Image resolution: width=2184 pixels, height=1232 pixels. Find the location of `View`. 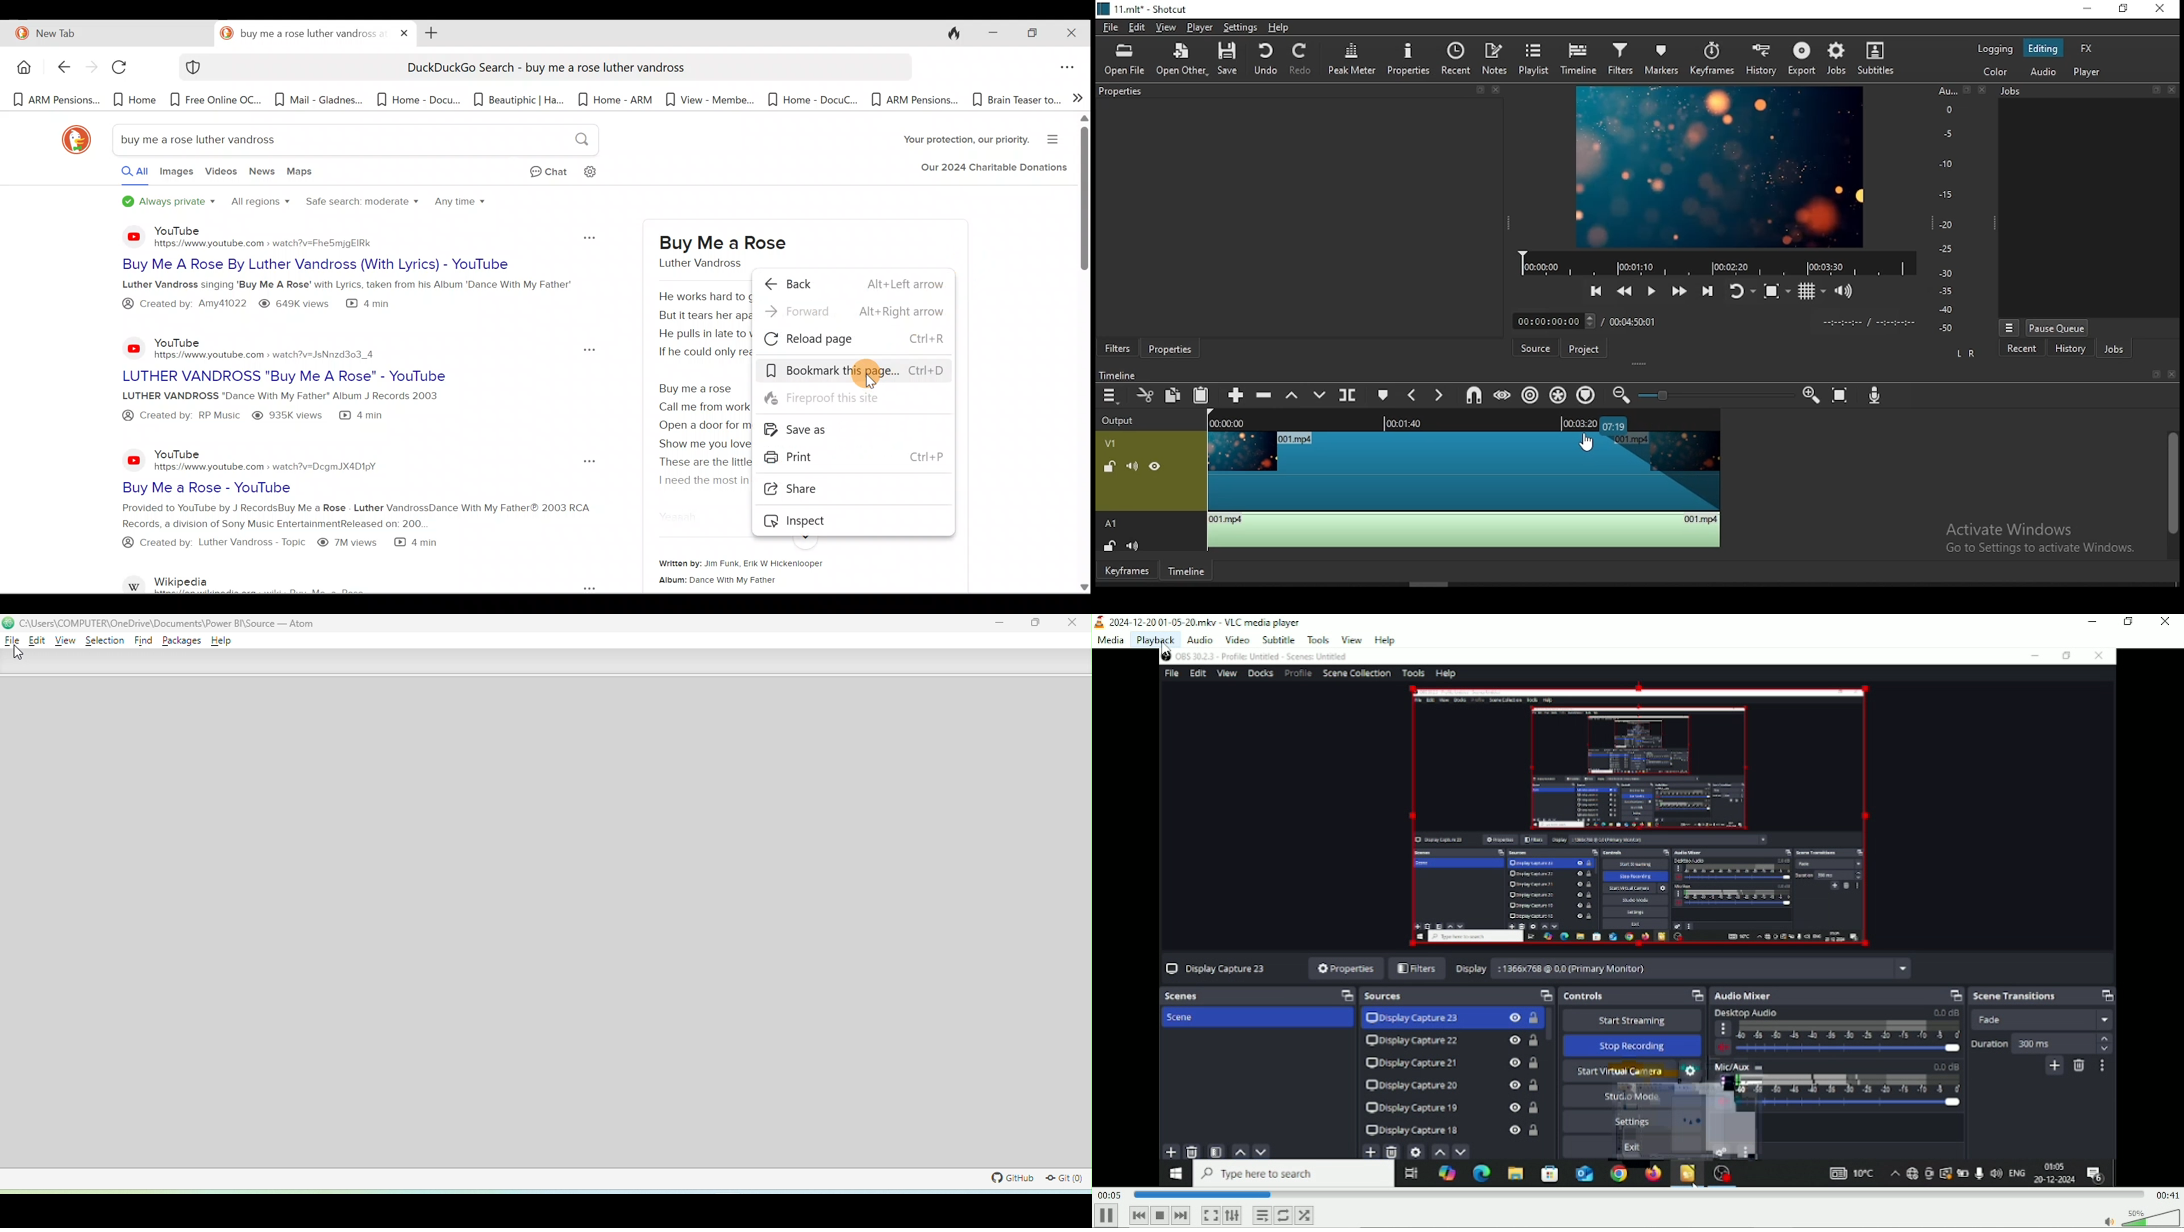

View is located at coordinates (1351, 638).